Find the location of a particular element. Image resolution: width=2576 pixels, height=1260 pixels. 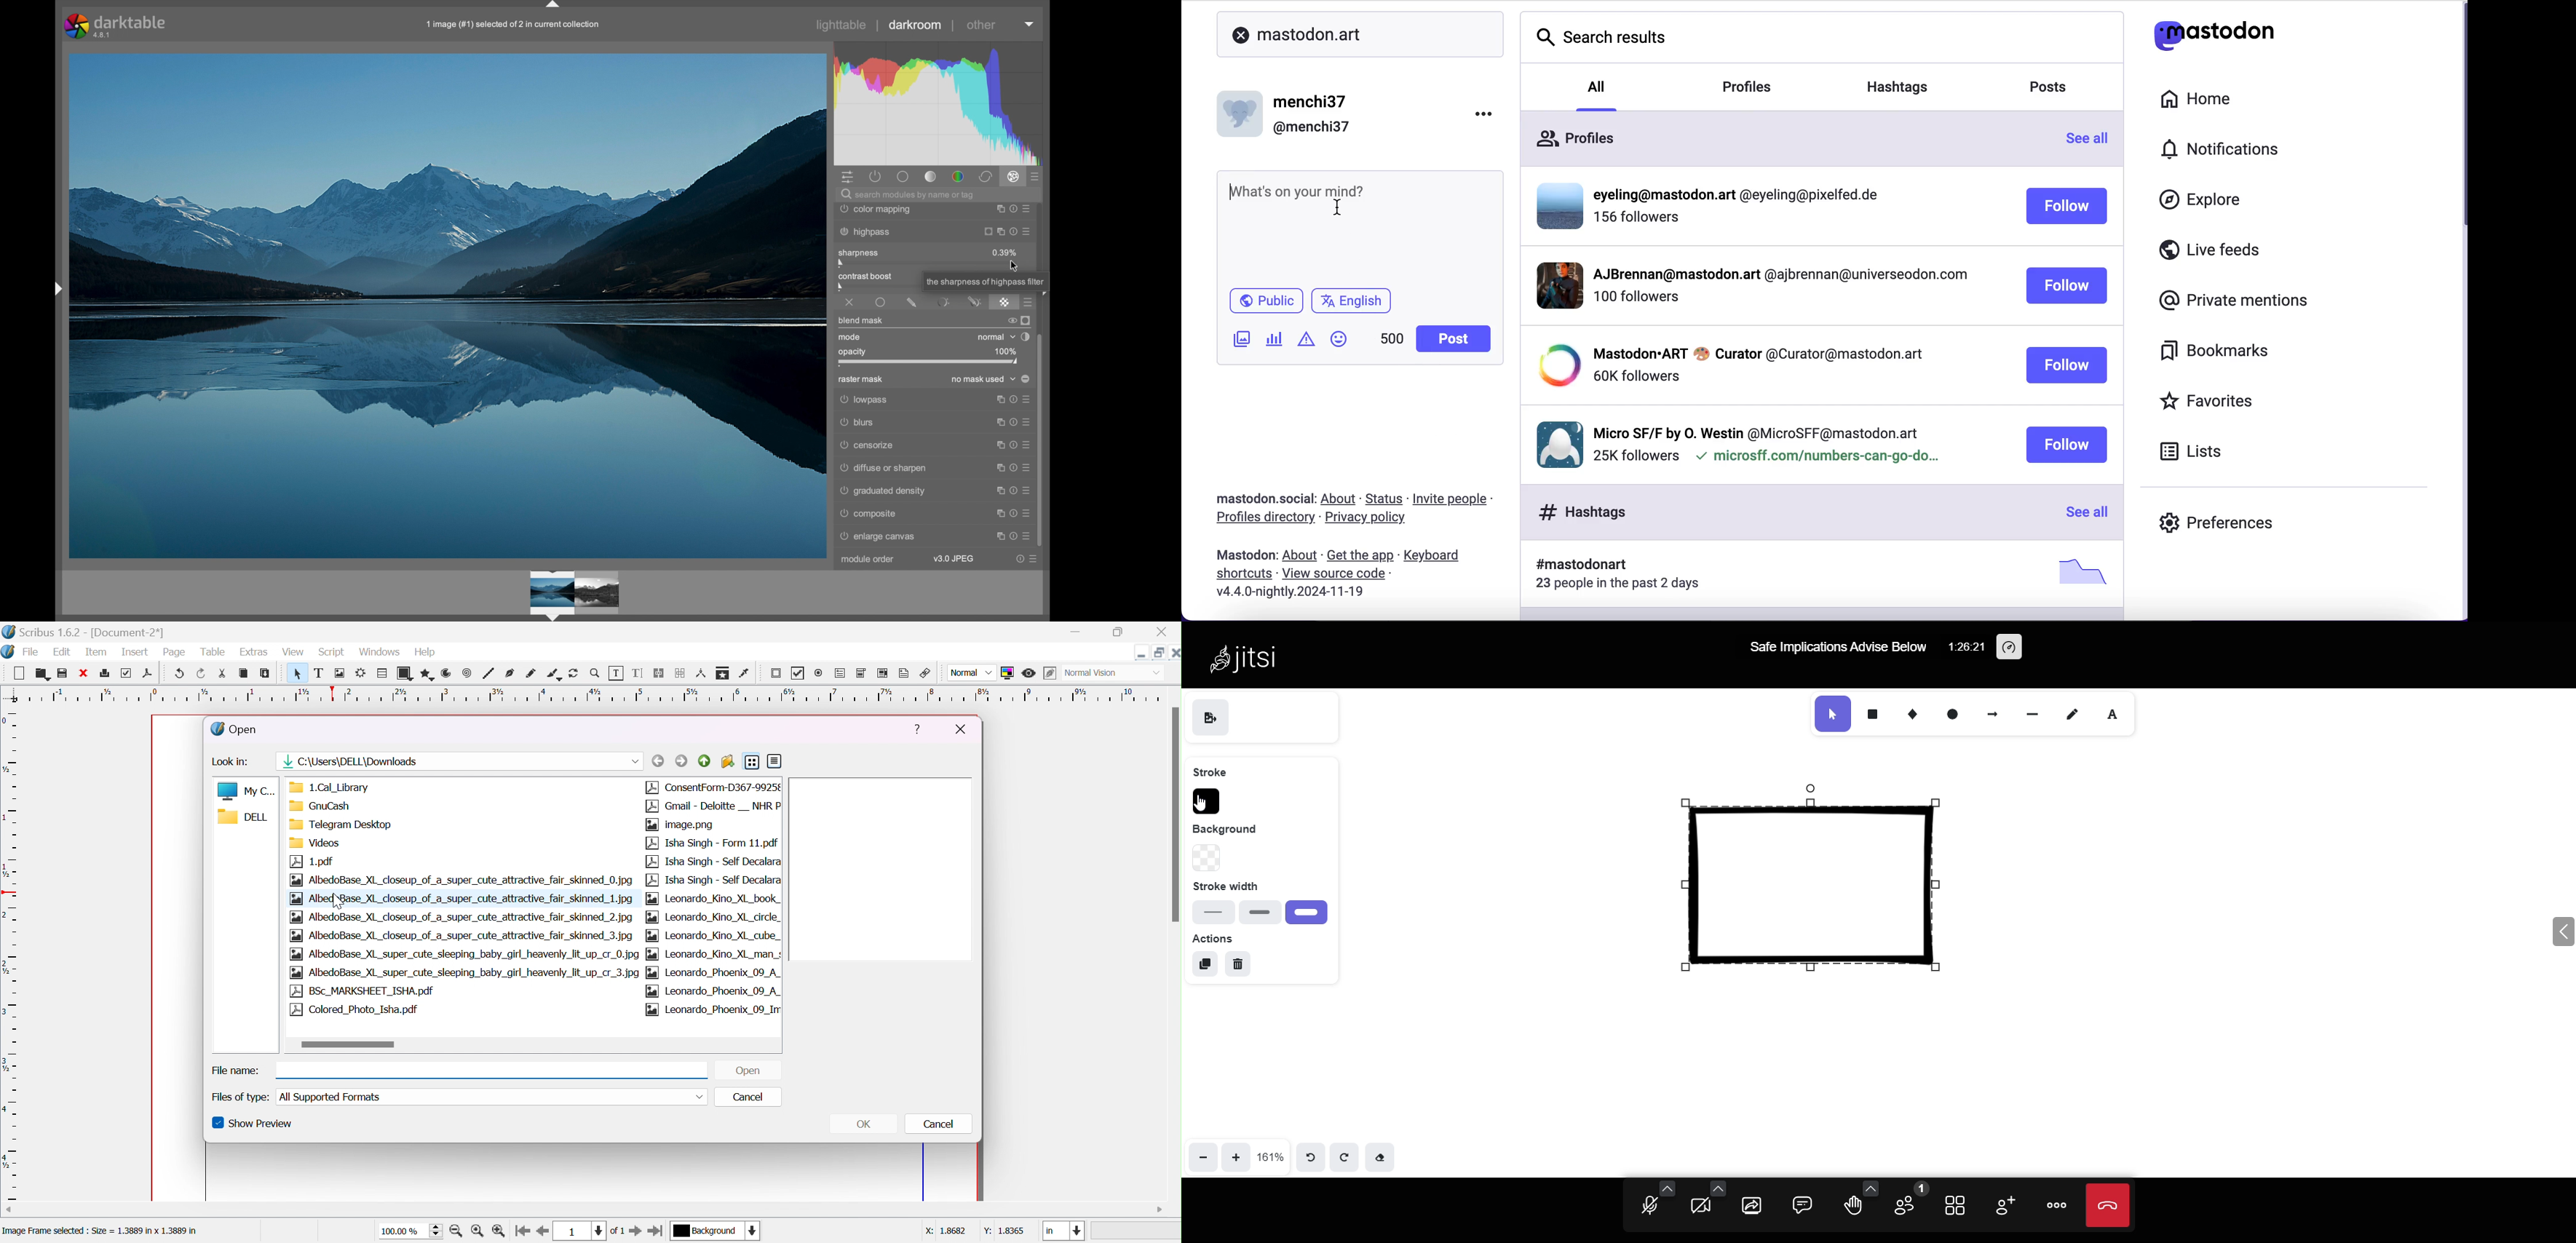

Videos is located at coordinates (314, 842).